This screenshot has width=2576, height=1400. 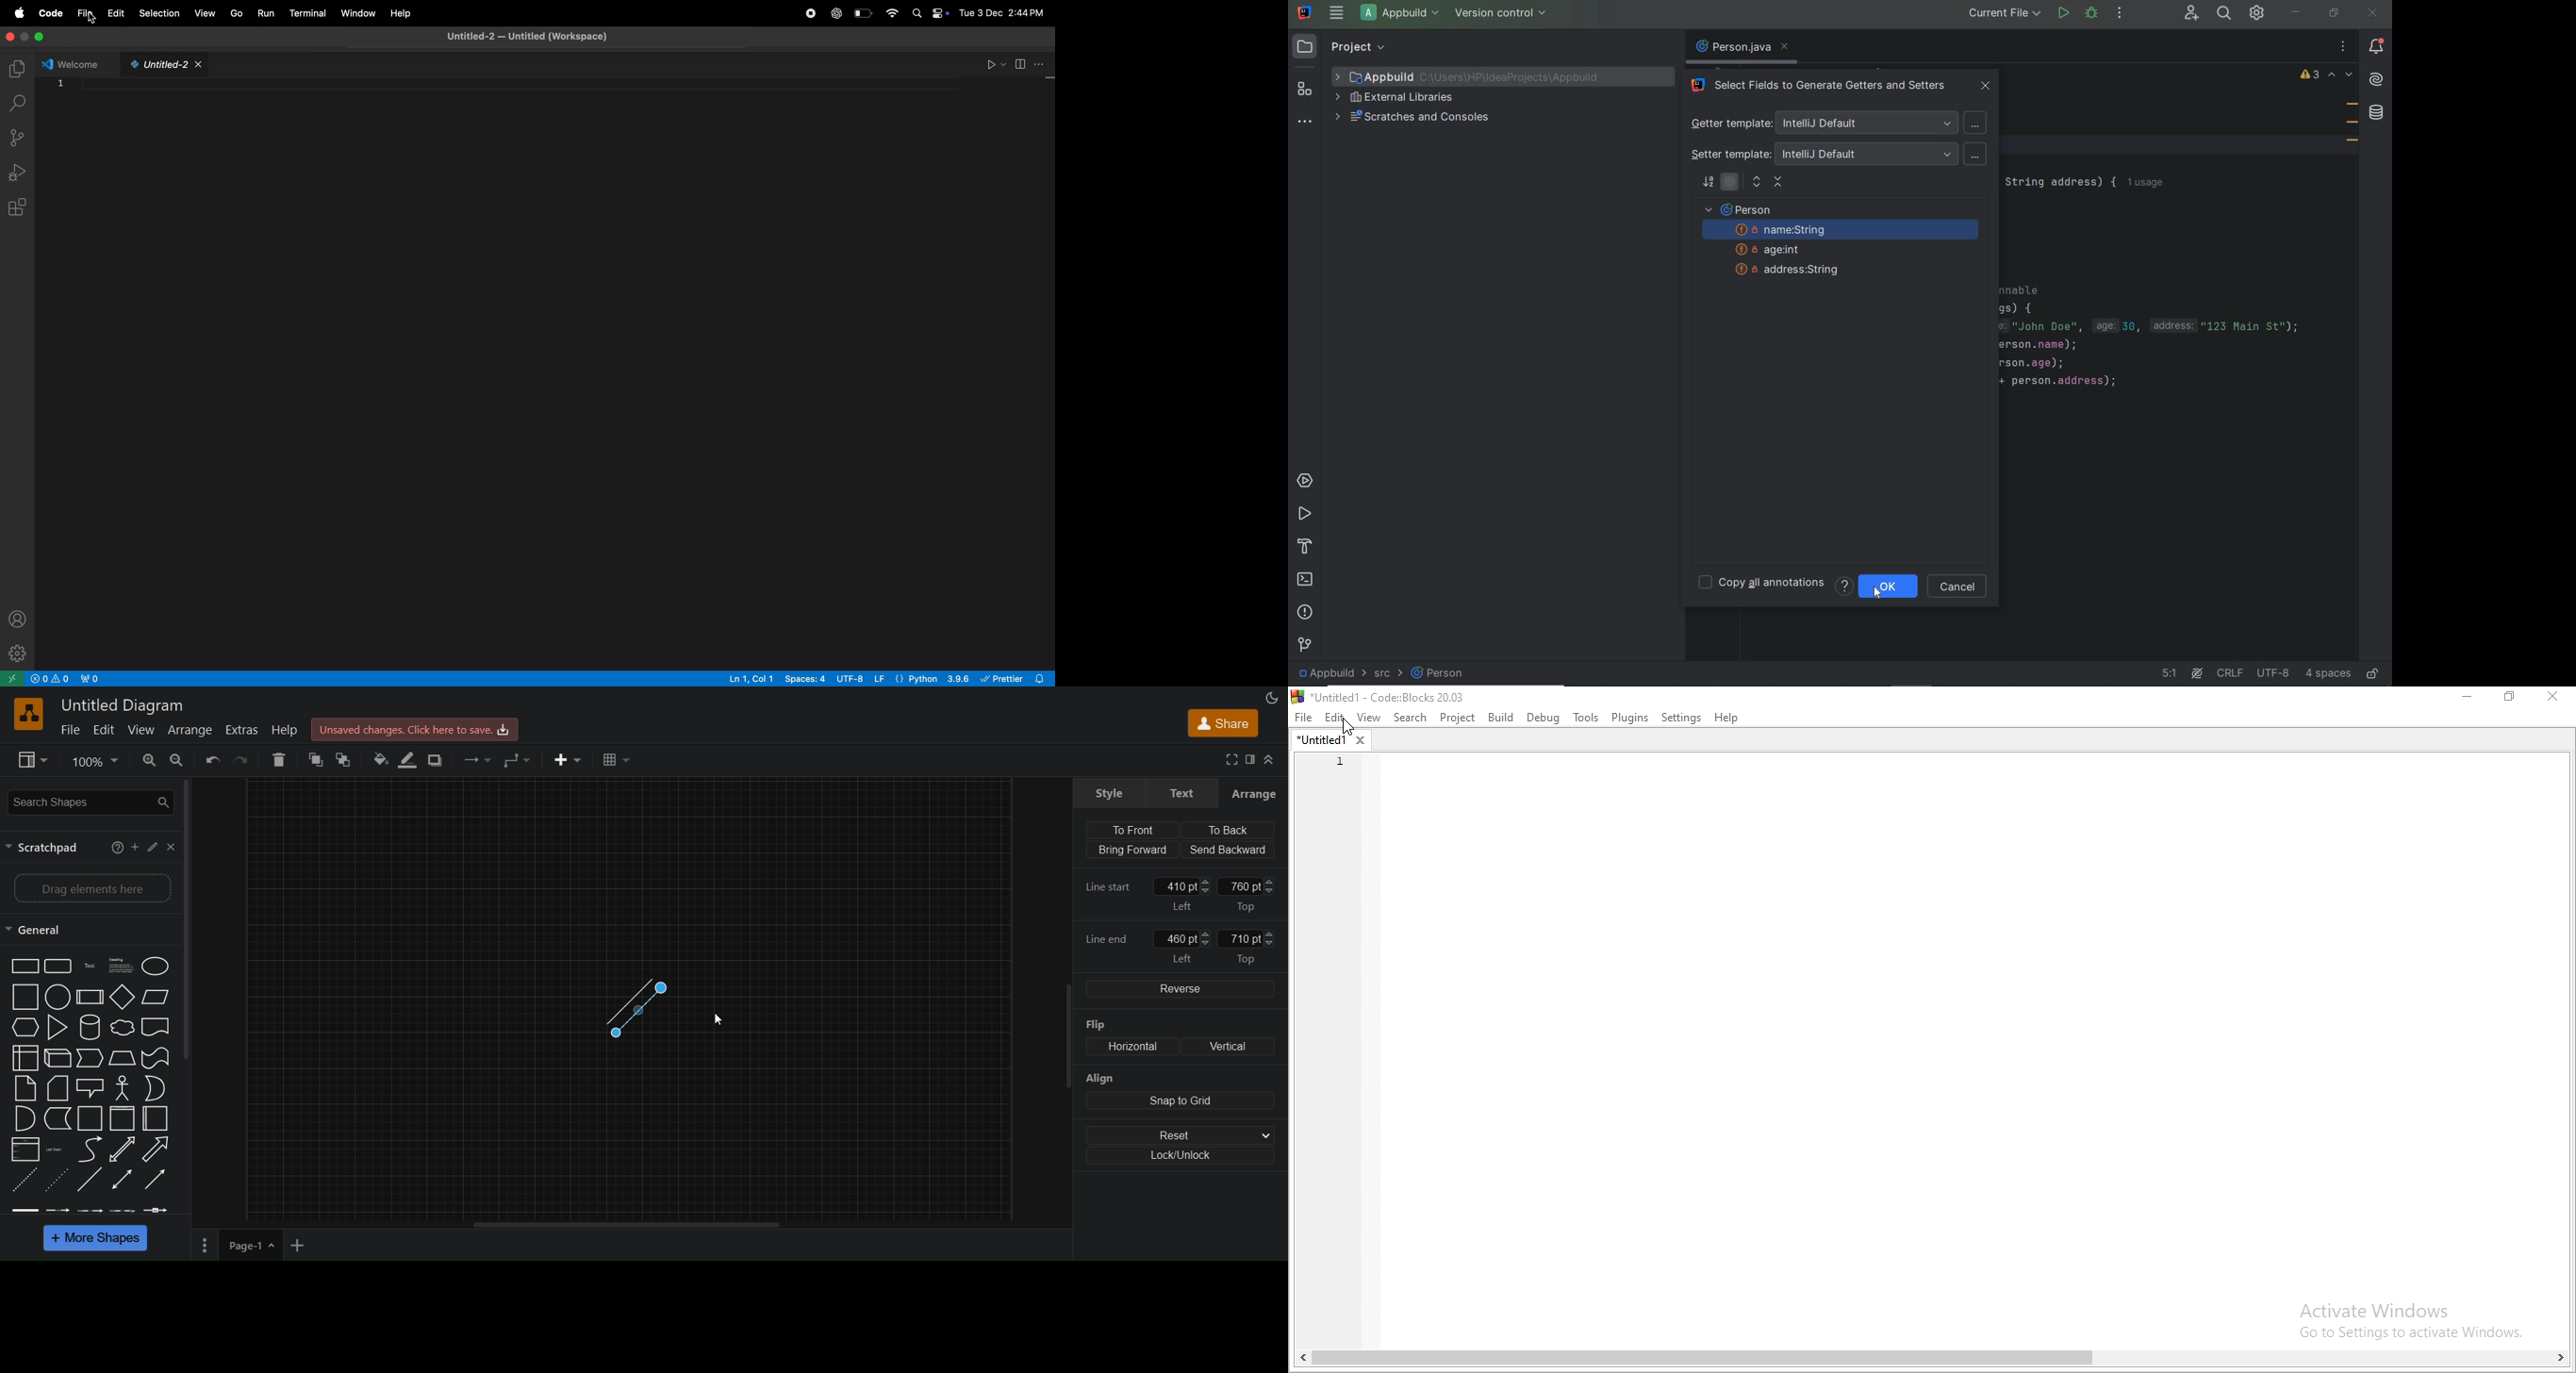 I want to click on src, so click(x=1379, y=675).